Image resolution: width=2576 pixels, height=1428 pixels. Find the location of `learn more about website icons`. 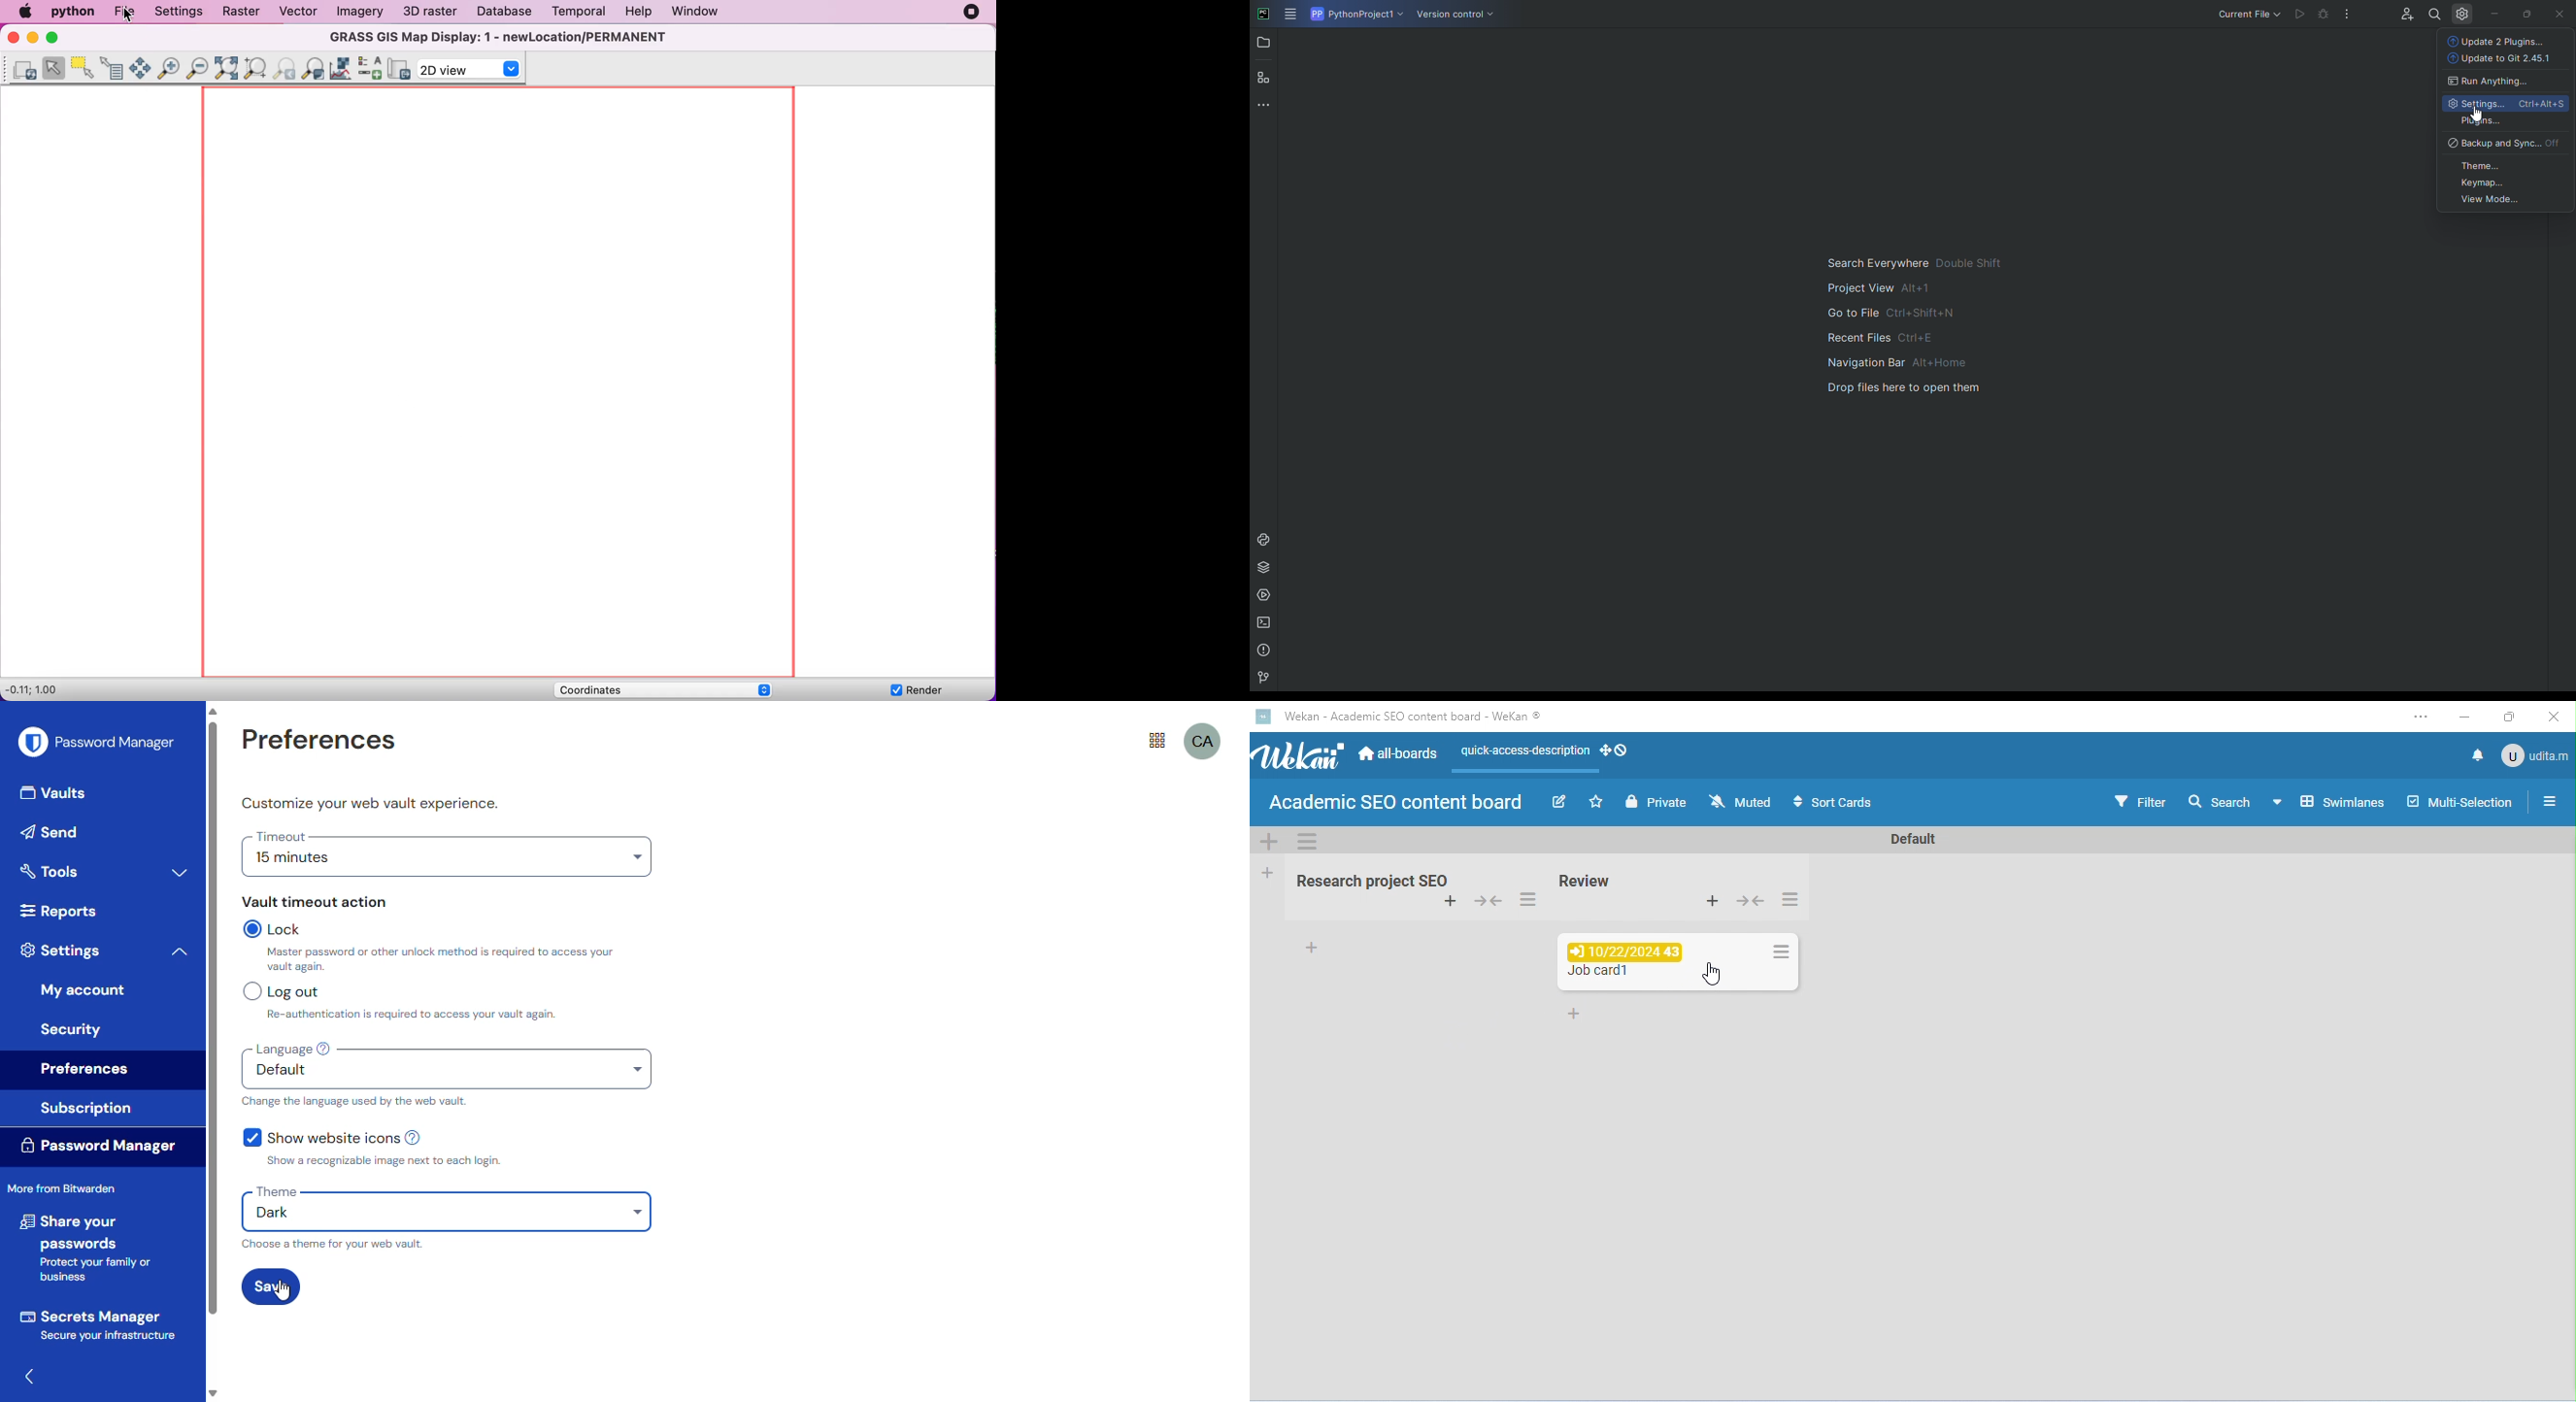

learn more about website icons is located at coordinates (417, 1138).